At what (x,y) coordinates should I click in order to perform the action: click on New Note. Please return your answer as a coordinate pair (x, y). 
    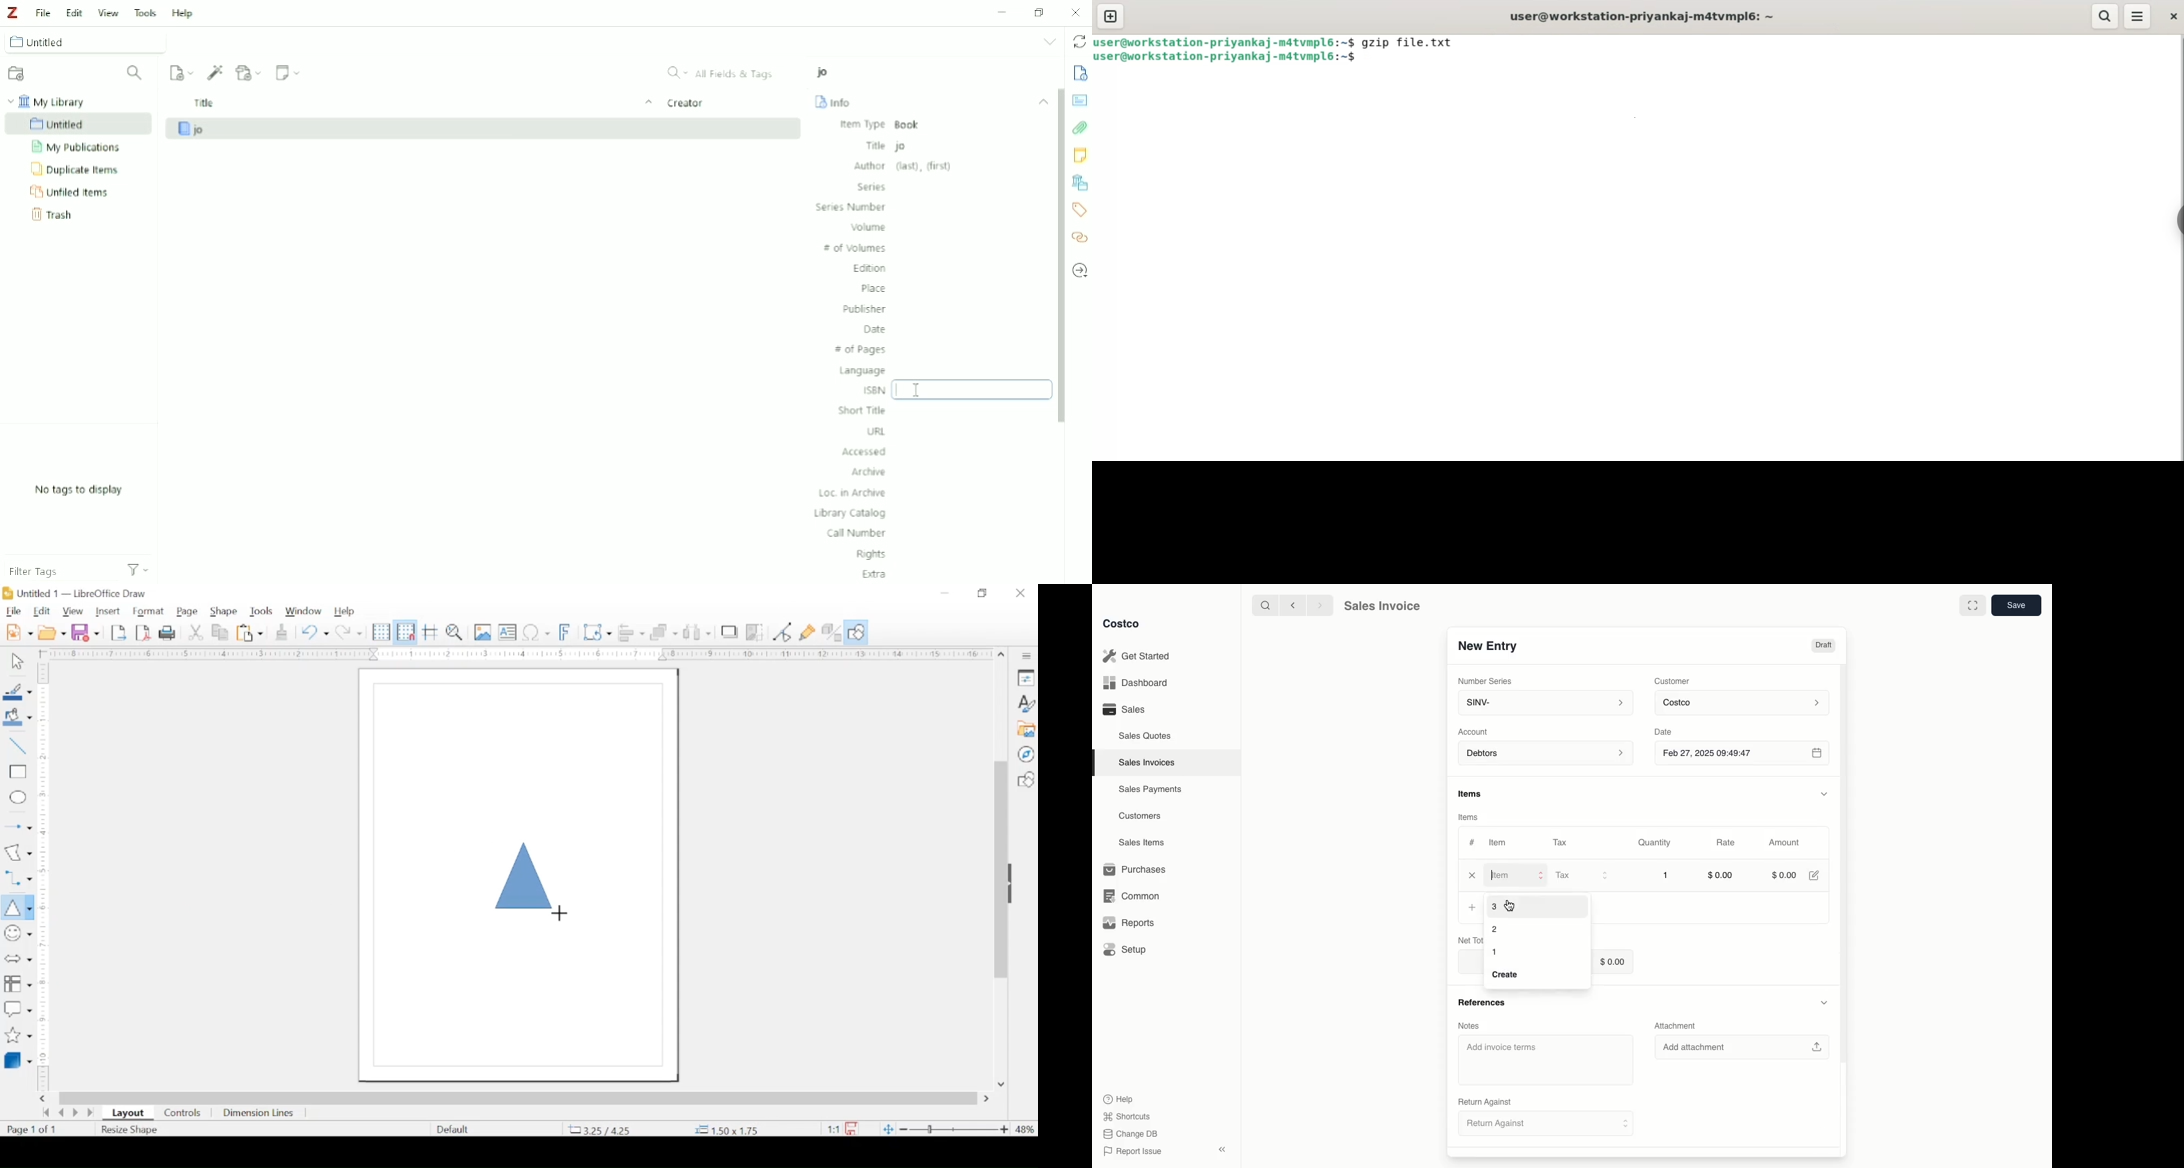
    Looking at the image, I should click on (289, 71).